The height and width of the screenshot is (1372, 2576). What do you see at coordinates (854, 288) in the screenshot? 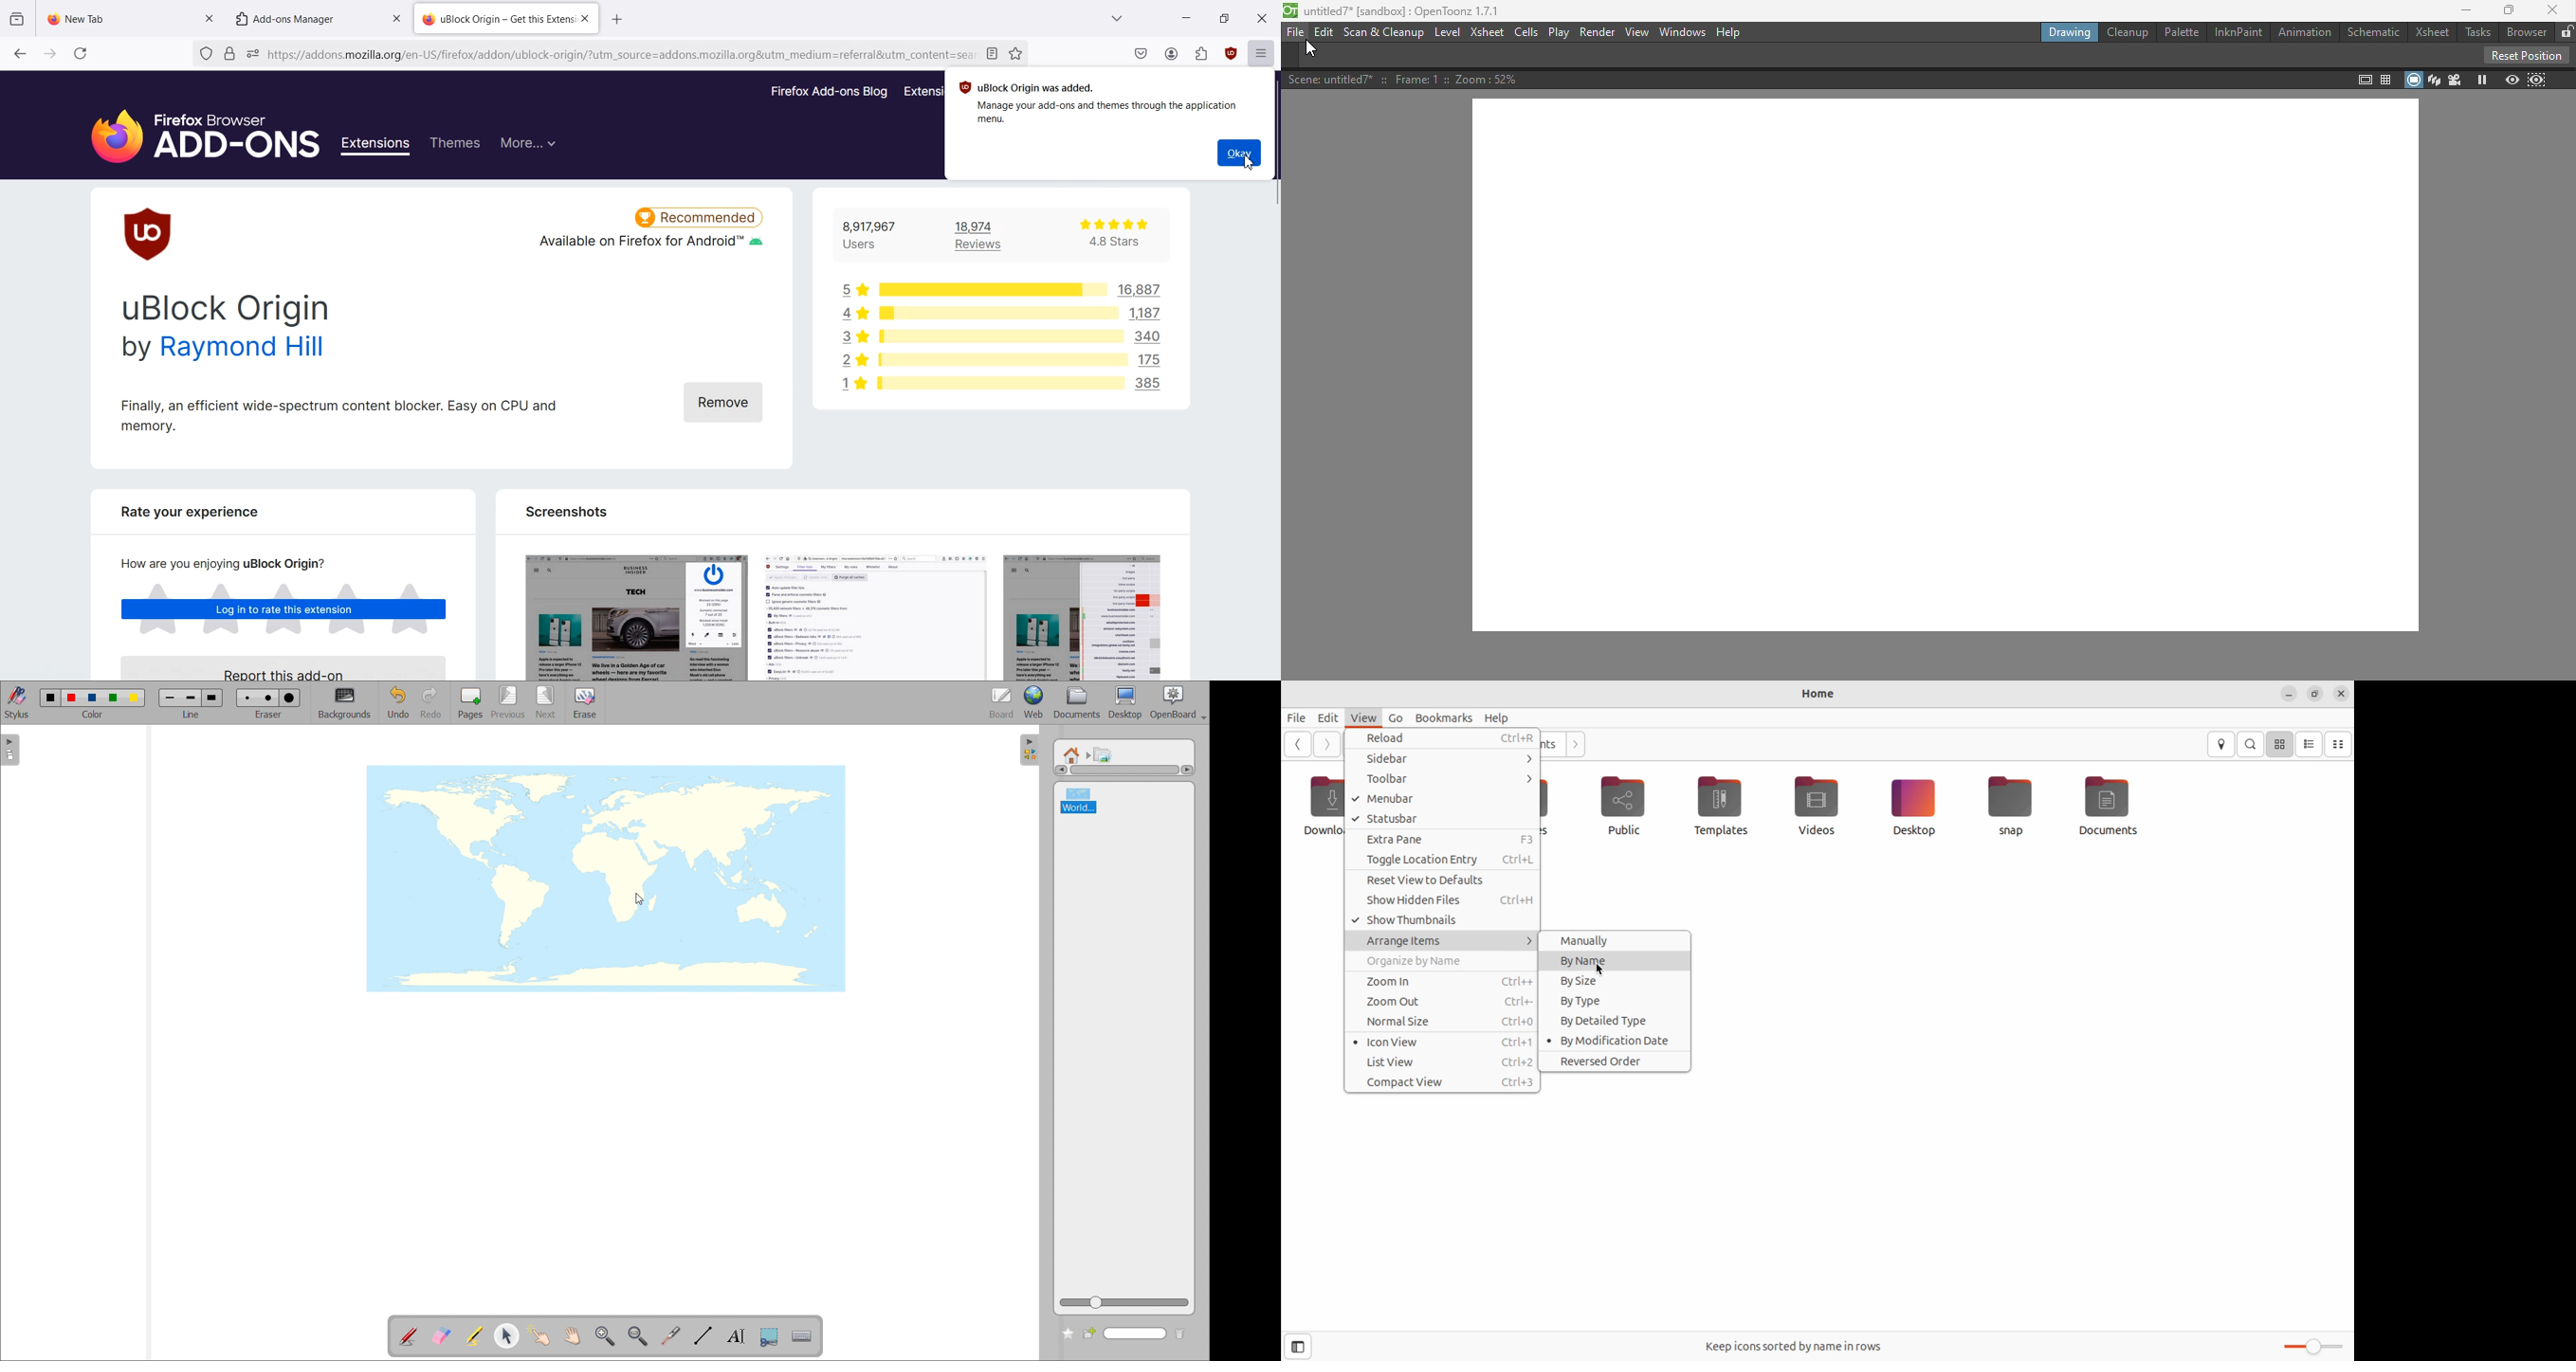
I see `5 star rating` at bounding box center [854, 288].